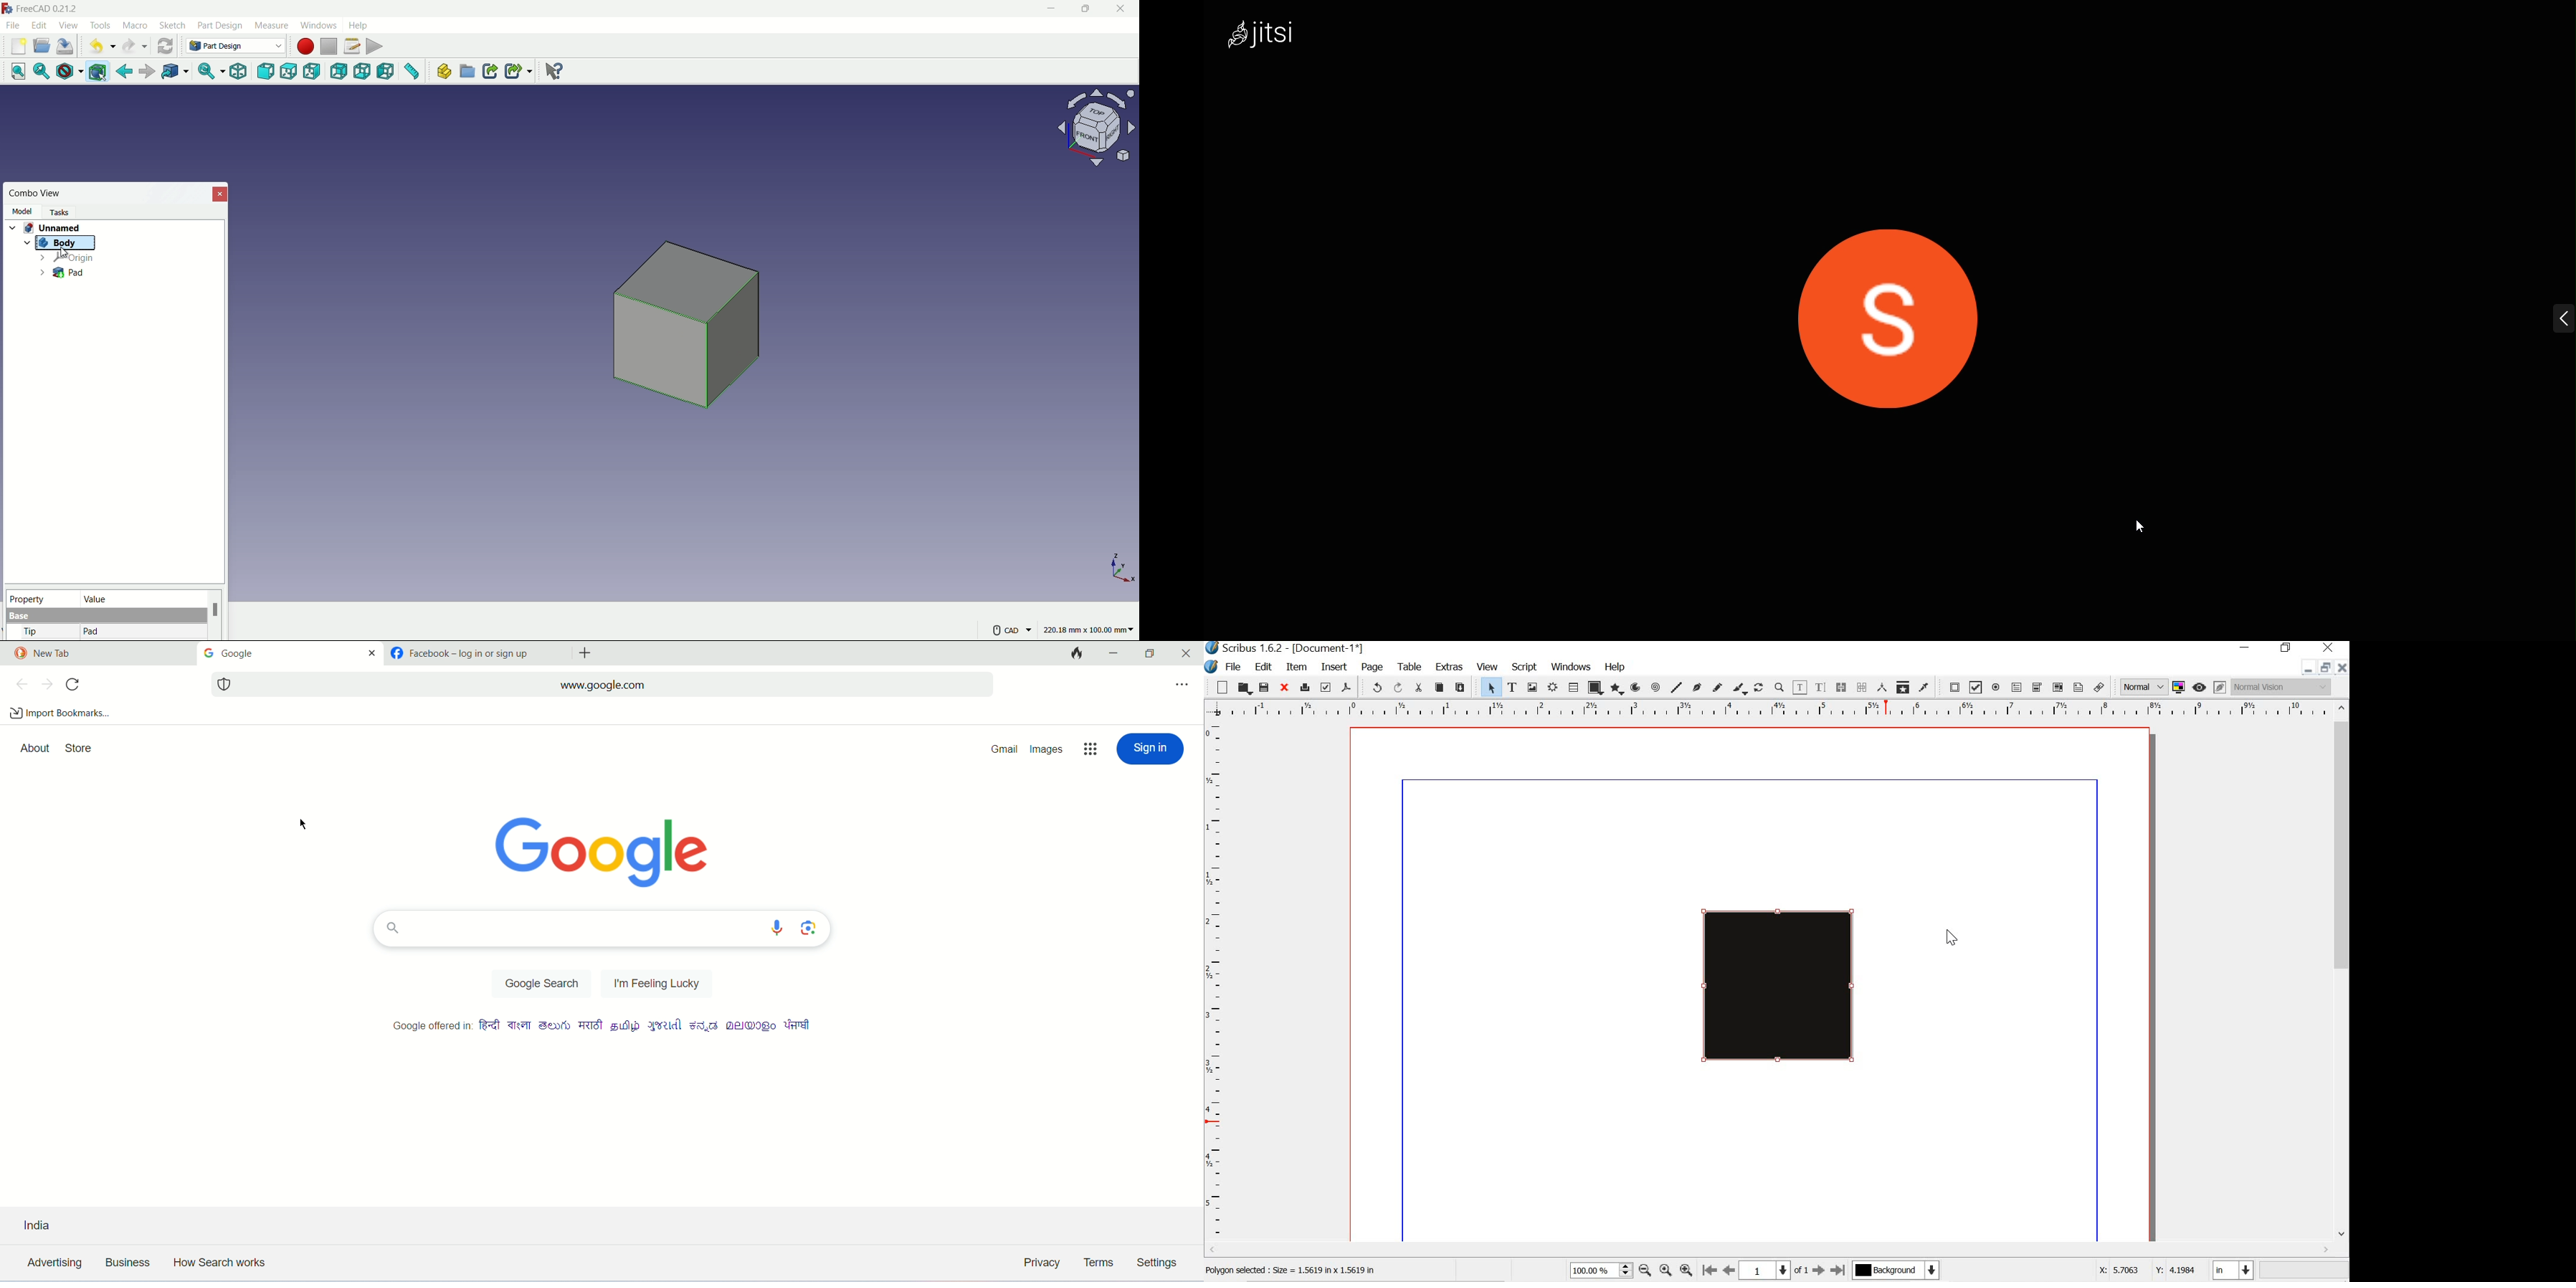 This screenshot has width=2576, height=1288. Describe the element at coordinates (386, 72) in the screenshot. I see `left view` at that location.